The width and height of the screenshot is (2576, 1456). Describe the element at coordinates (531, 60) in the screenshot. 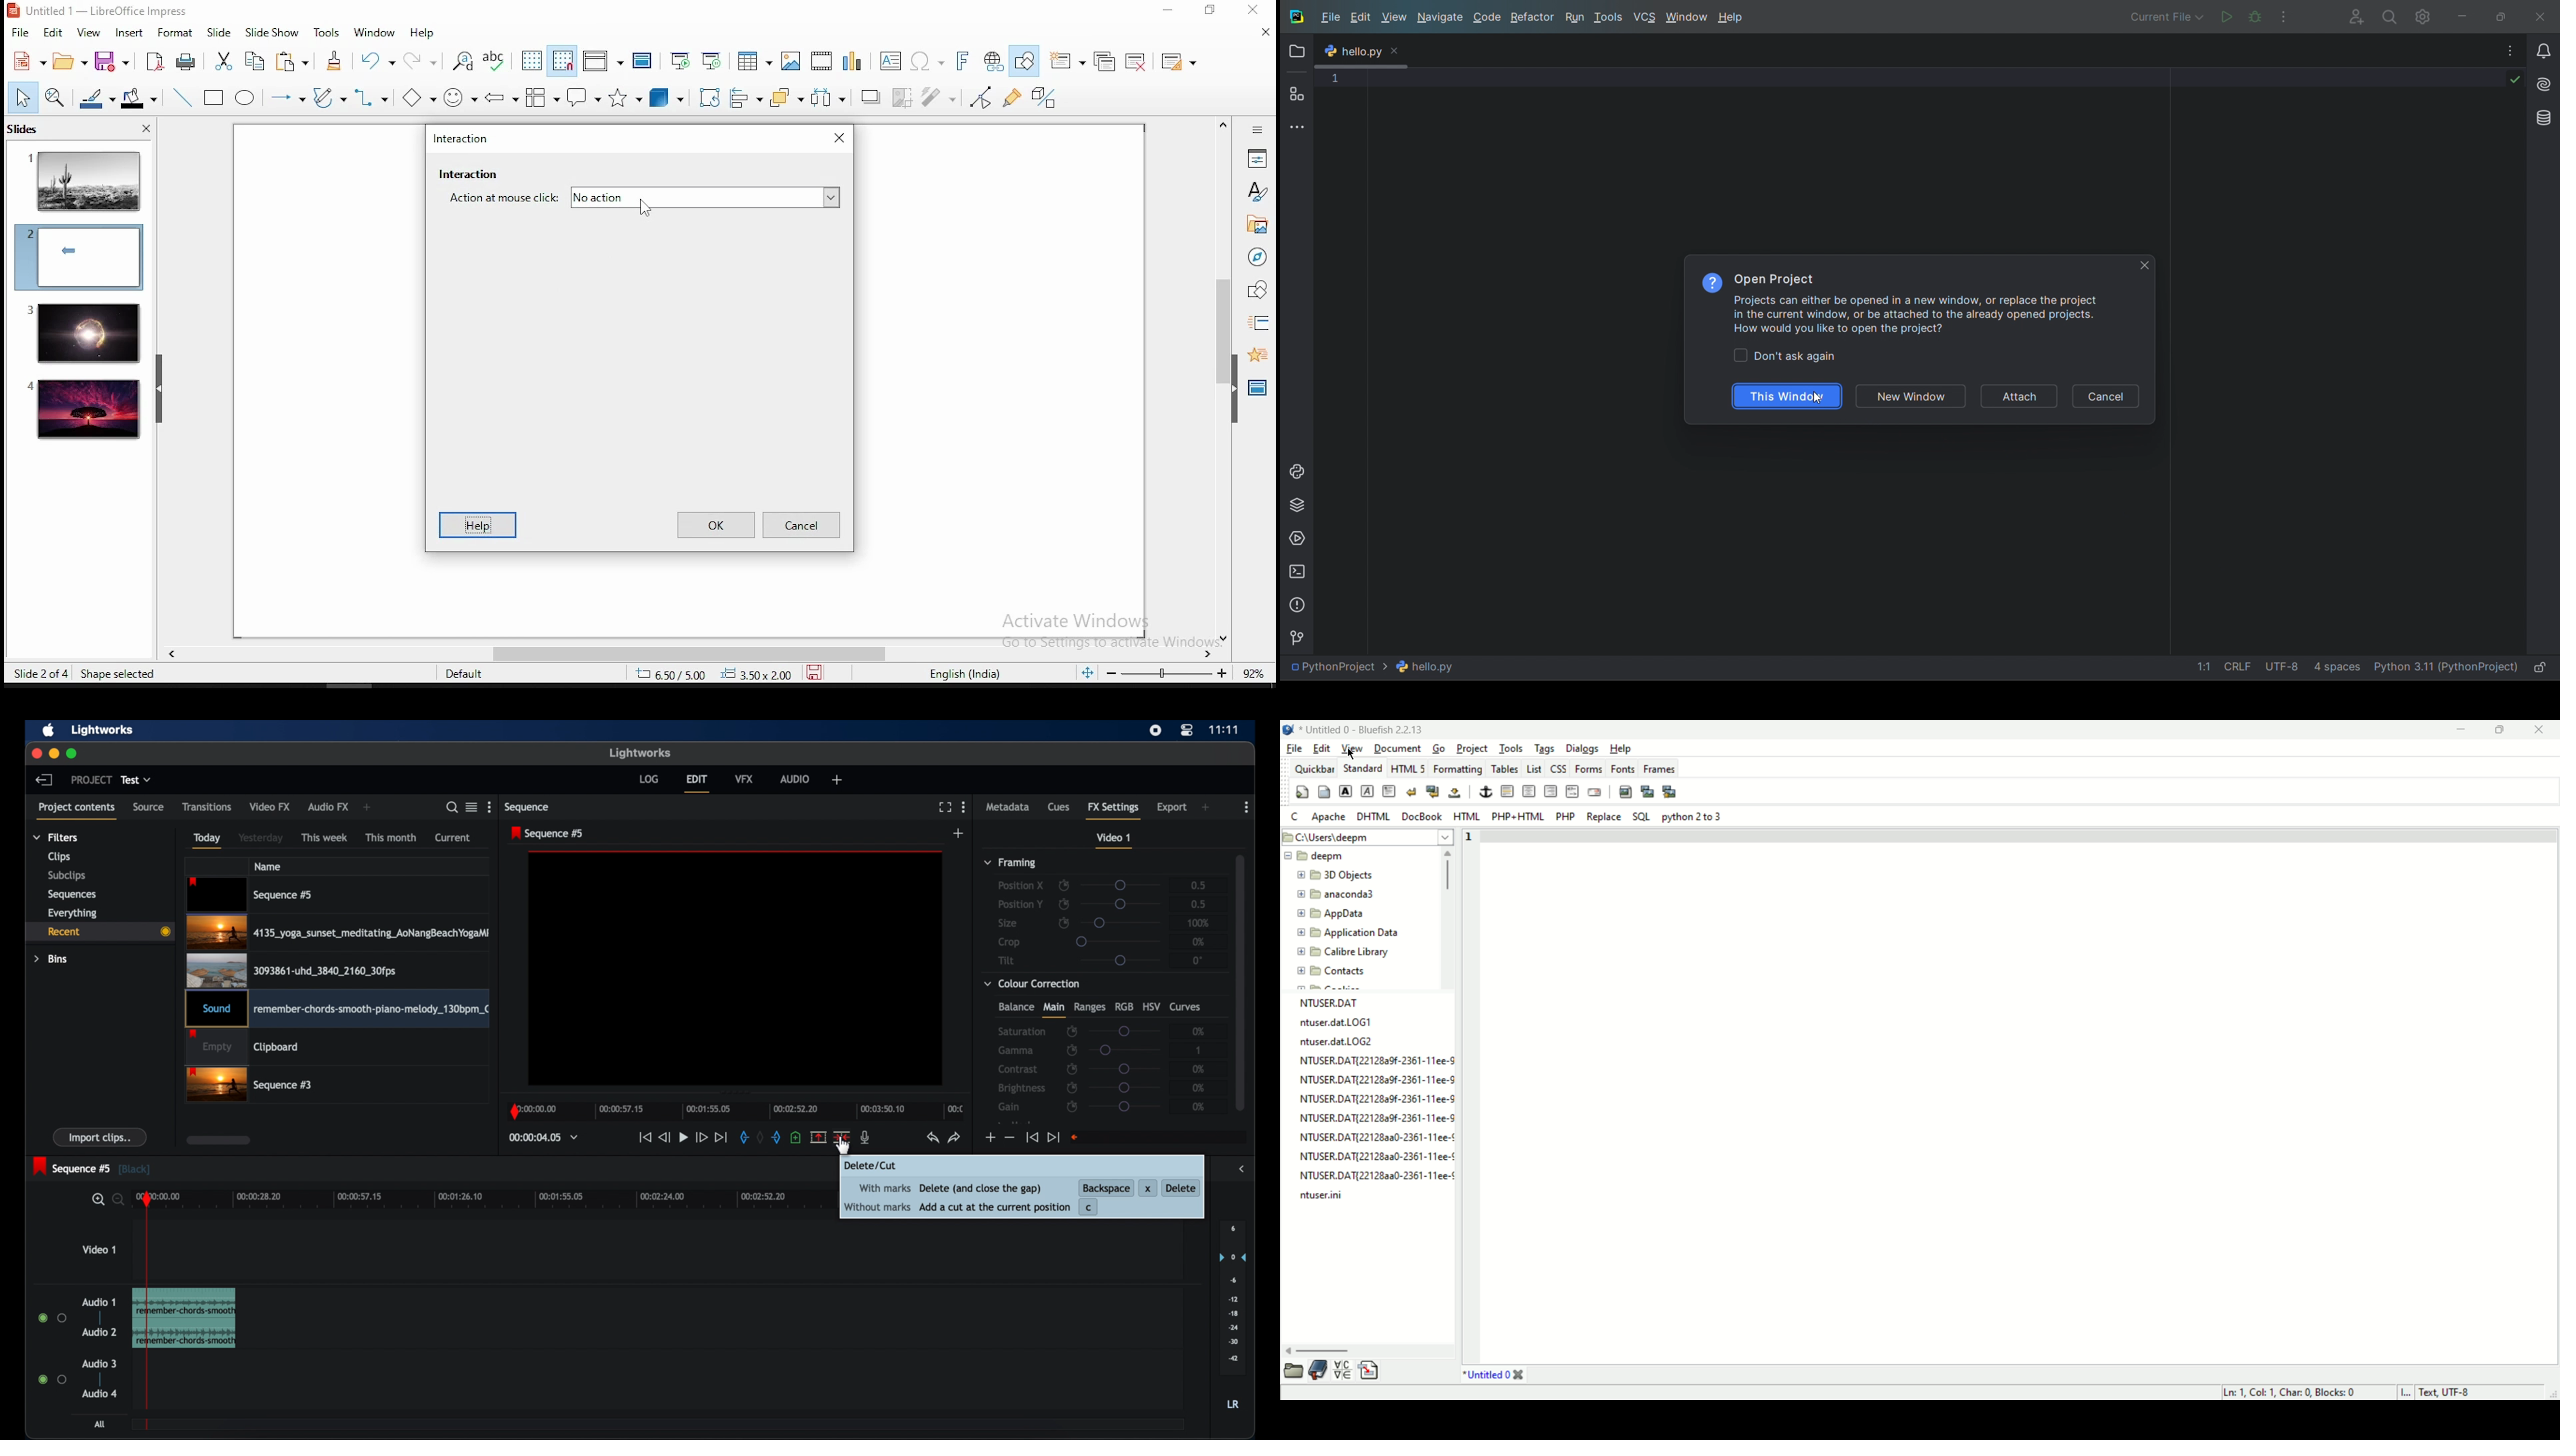

I see `display grid` at that location.